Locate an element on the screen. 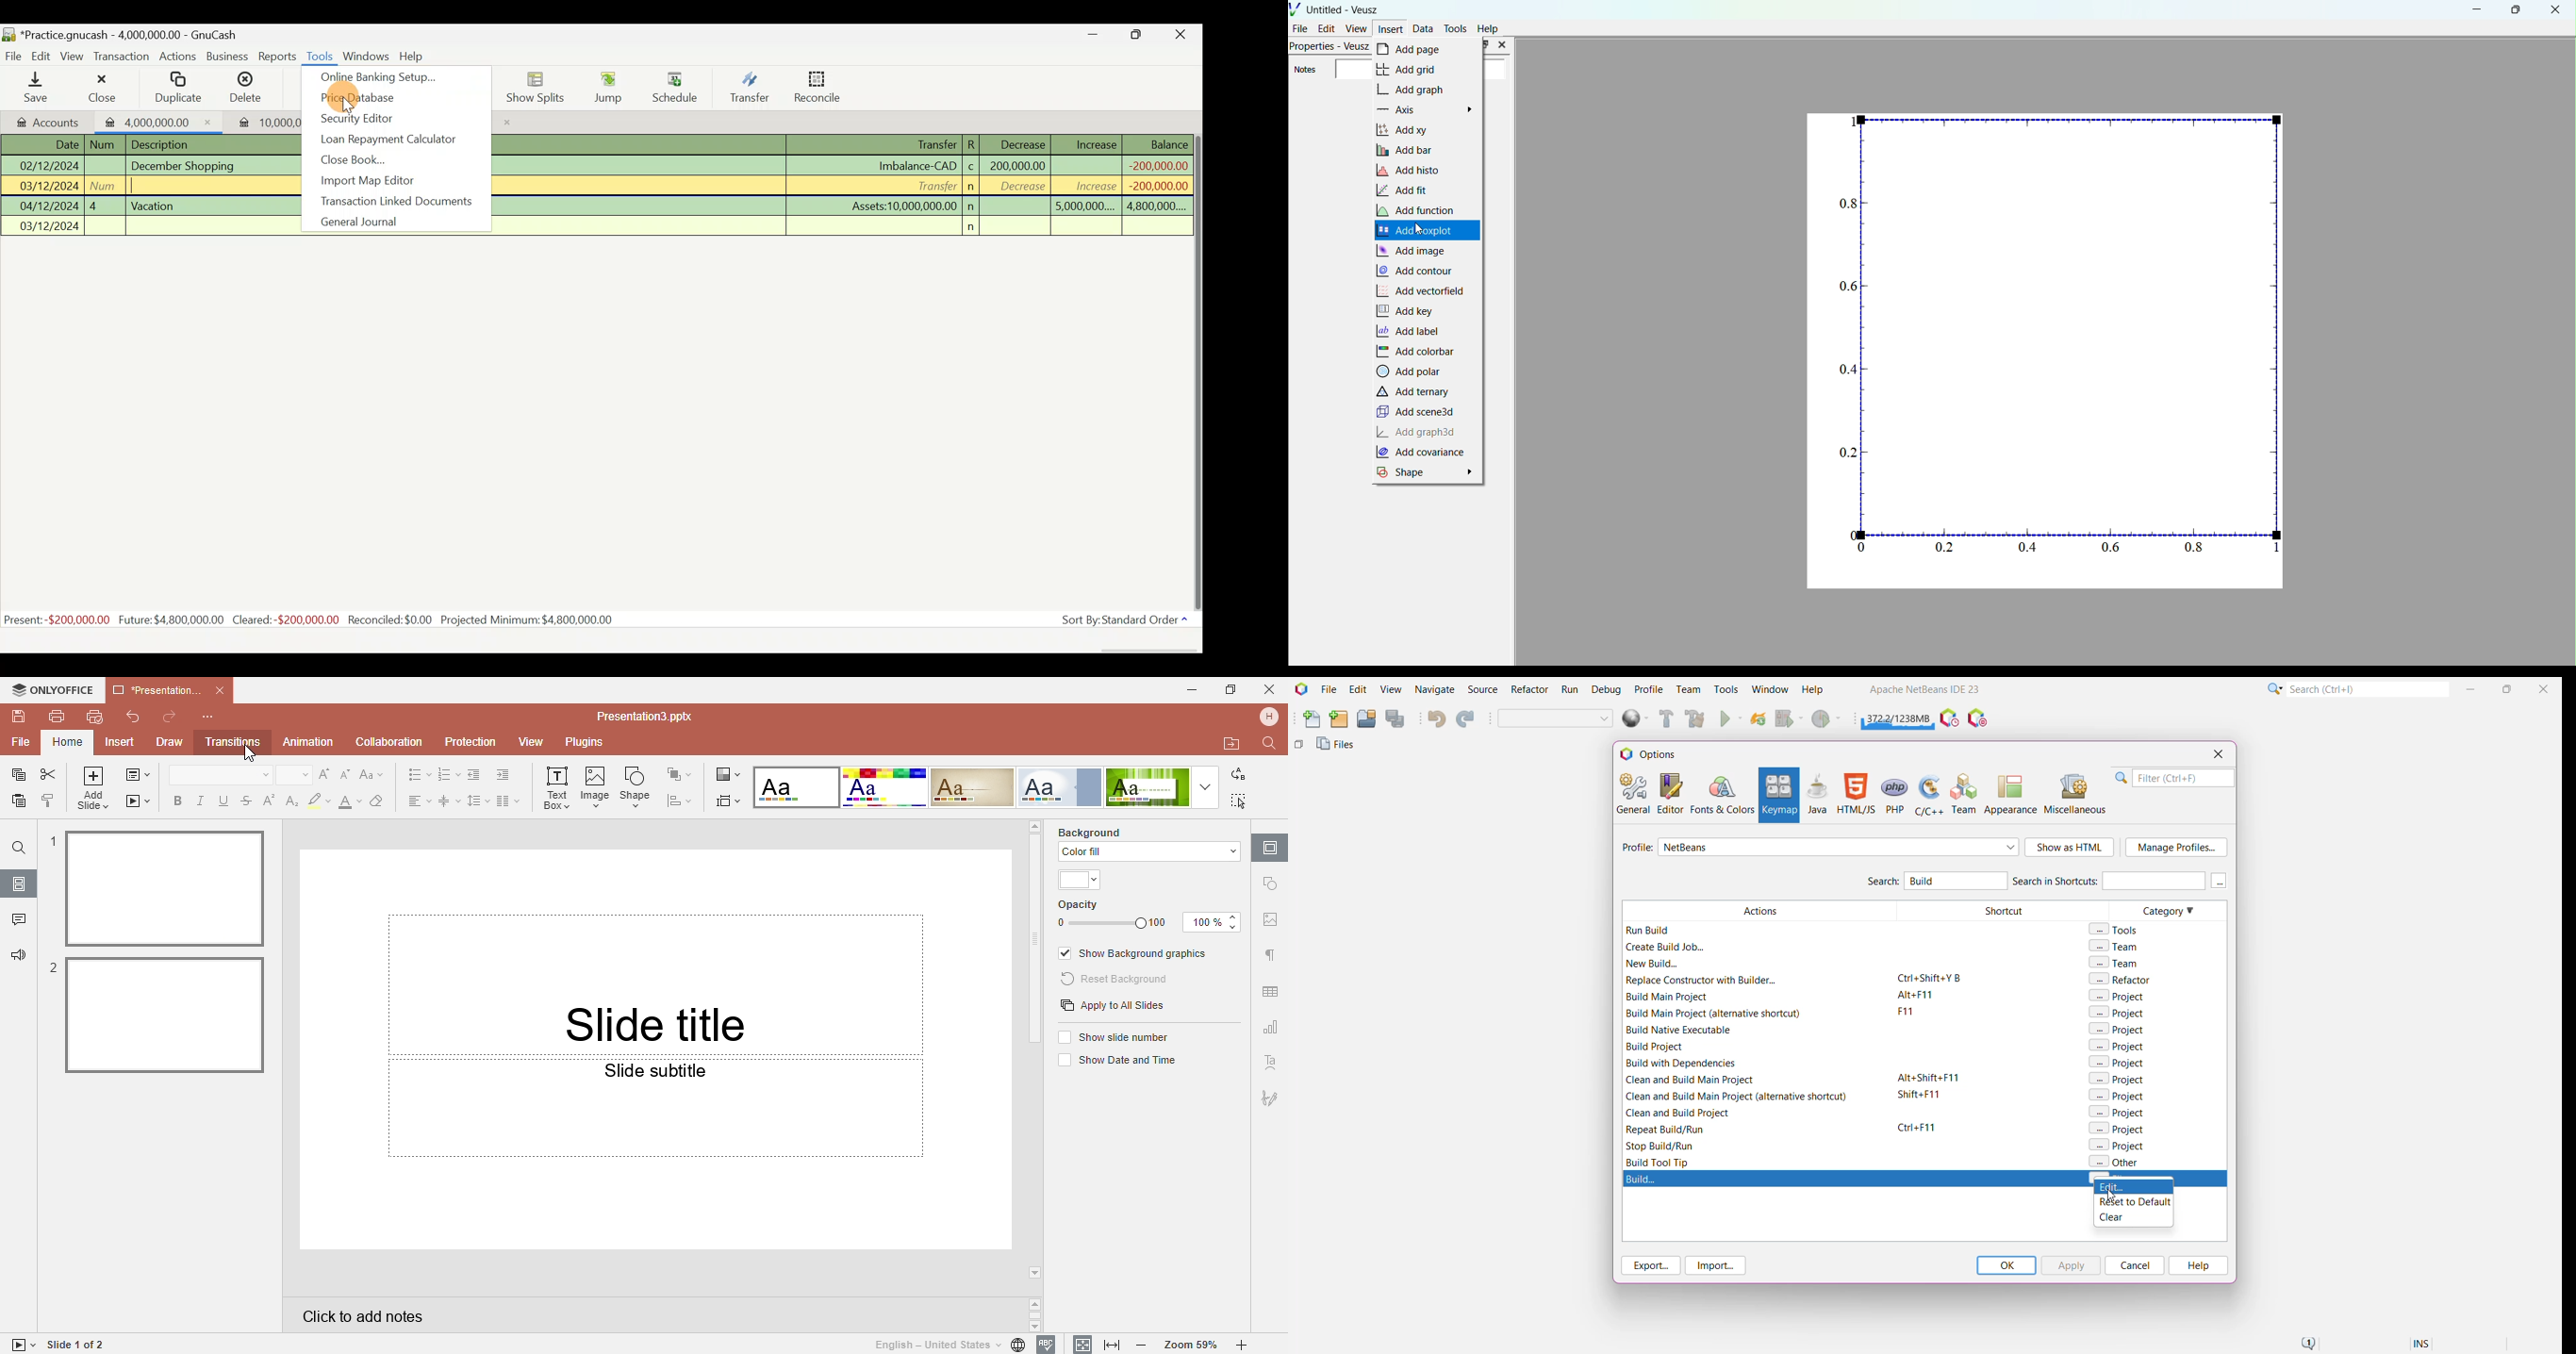  Superscript is located at coordinates (268, 801).